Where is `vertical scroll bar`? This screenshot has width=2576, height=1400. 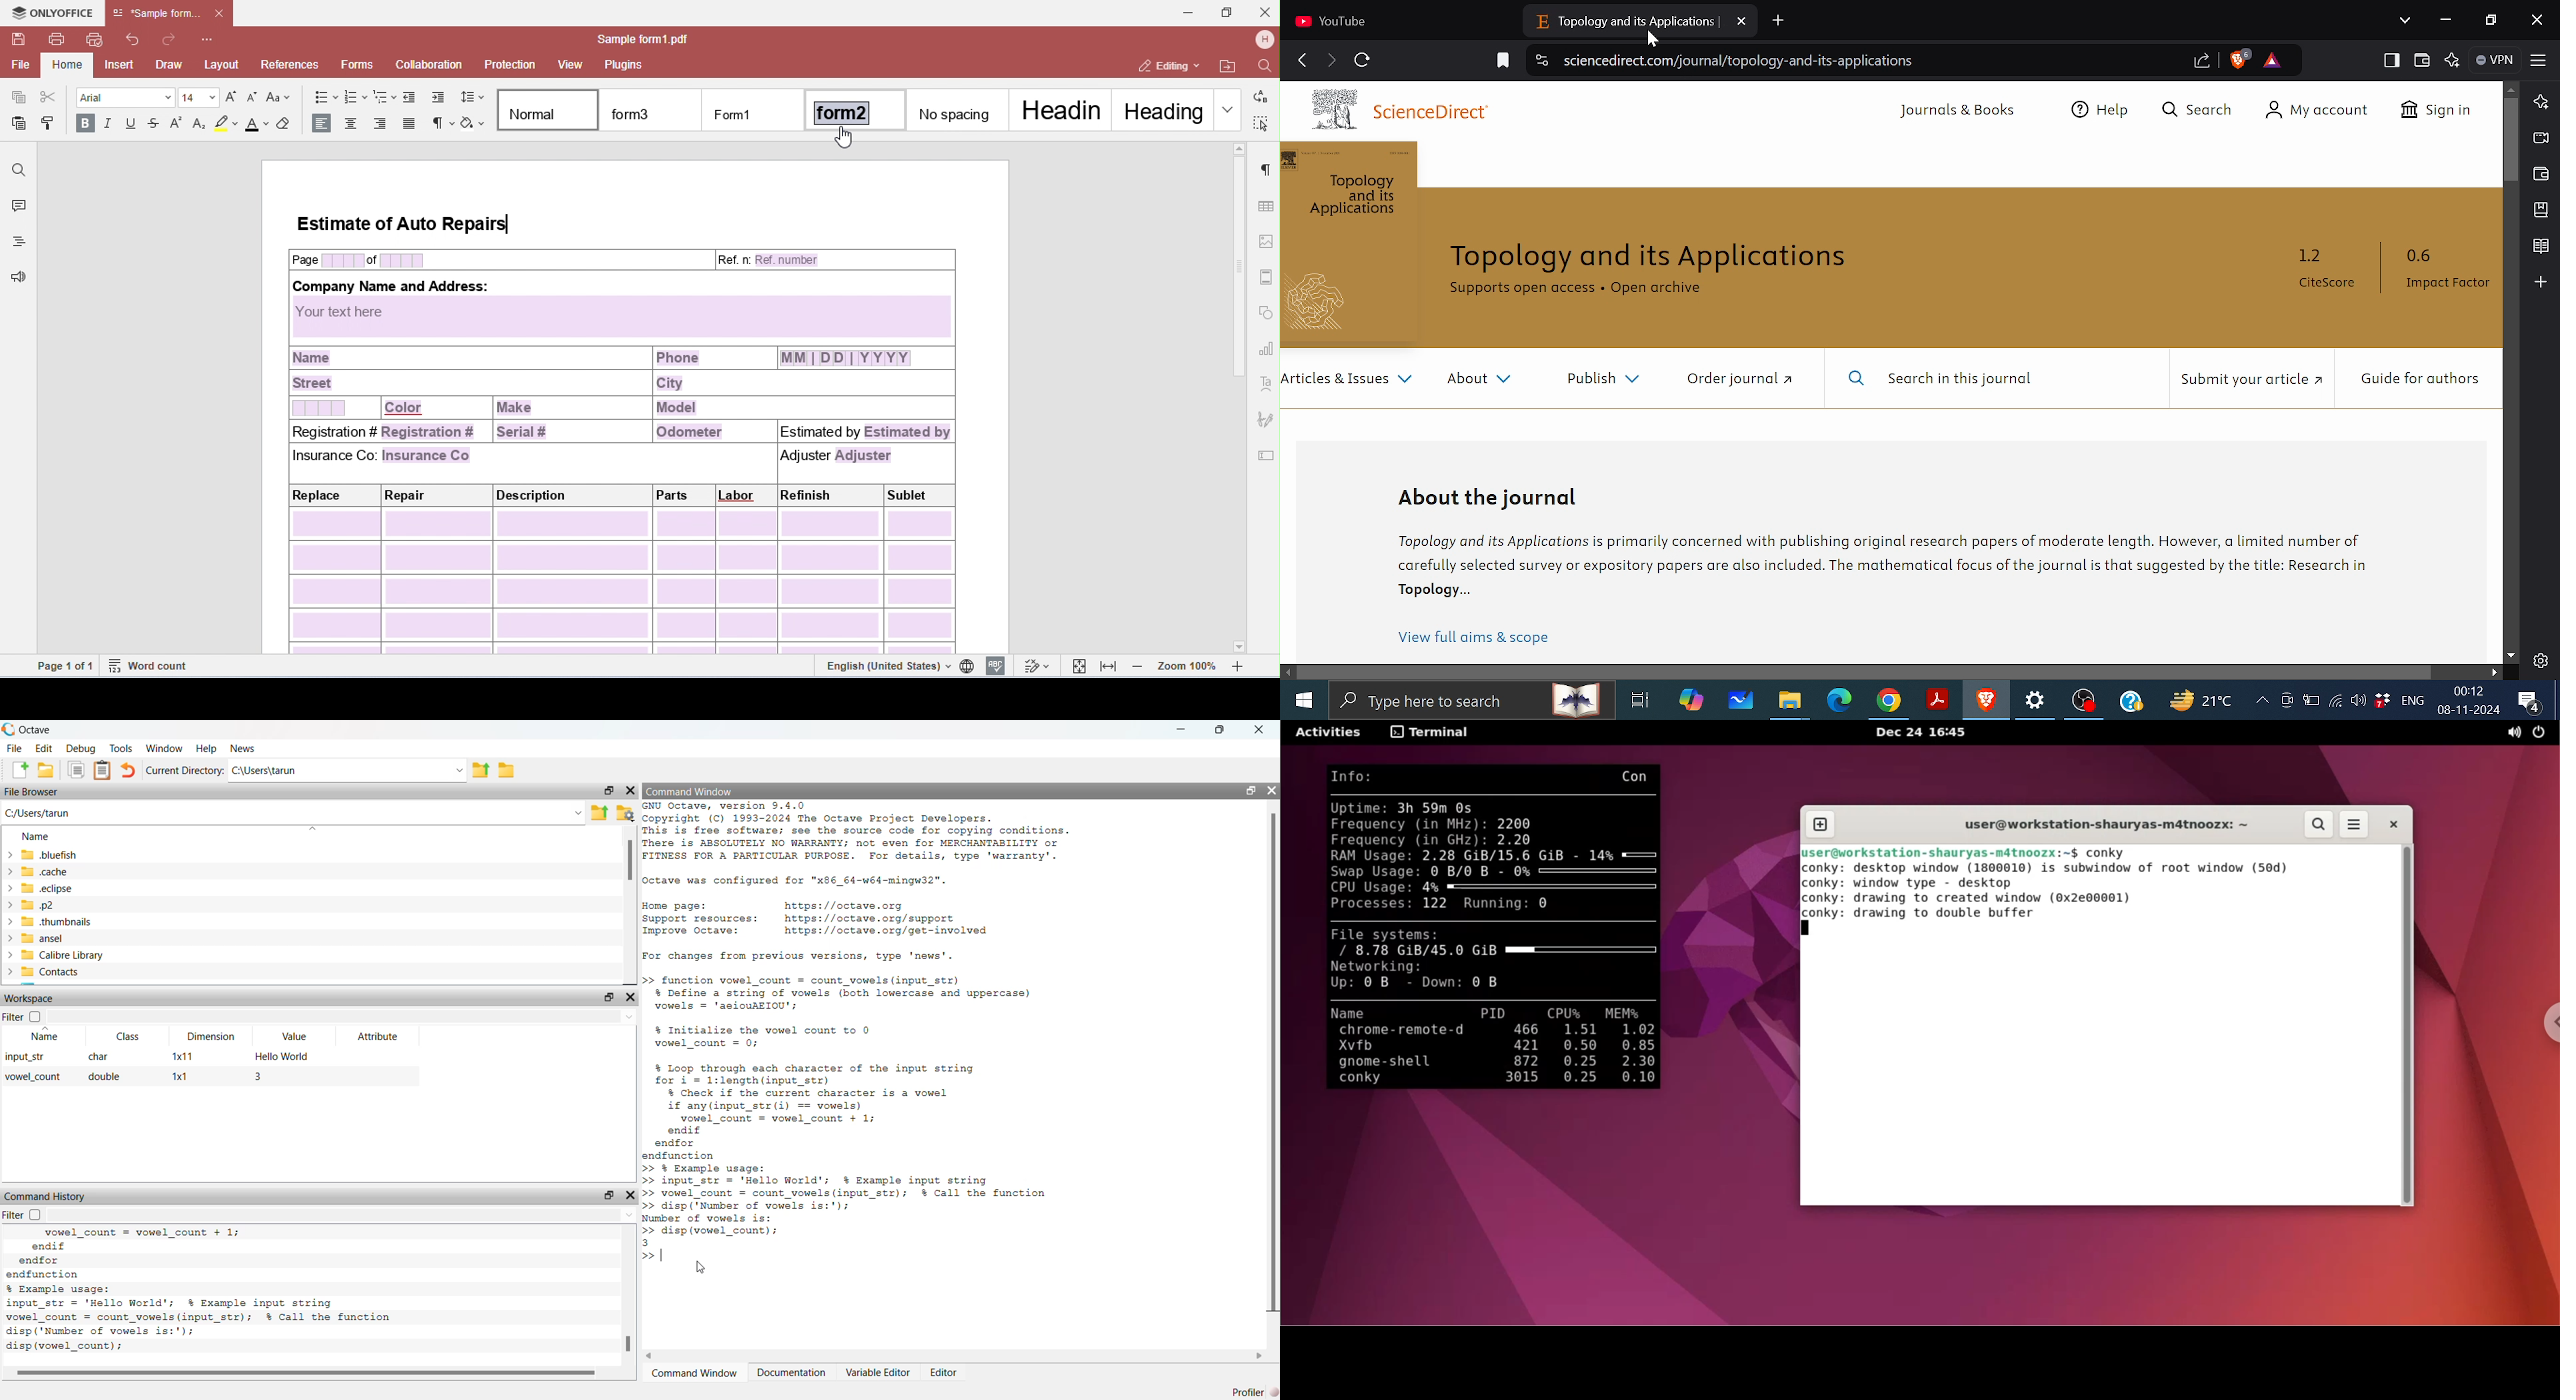
vertical scroll bar is located at coordinates (1272, 1076).